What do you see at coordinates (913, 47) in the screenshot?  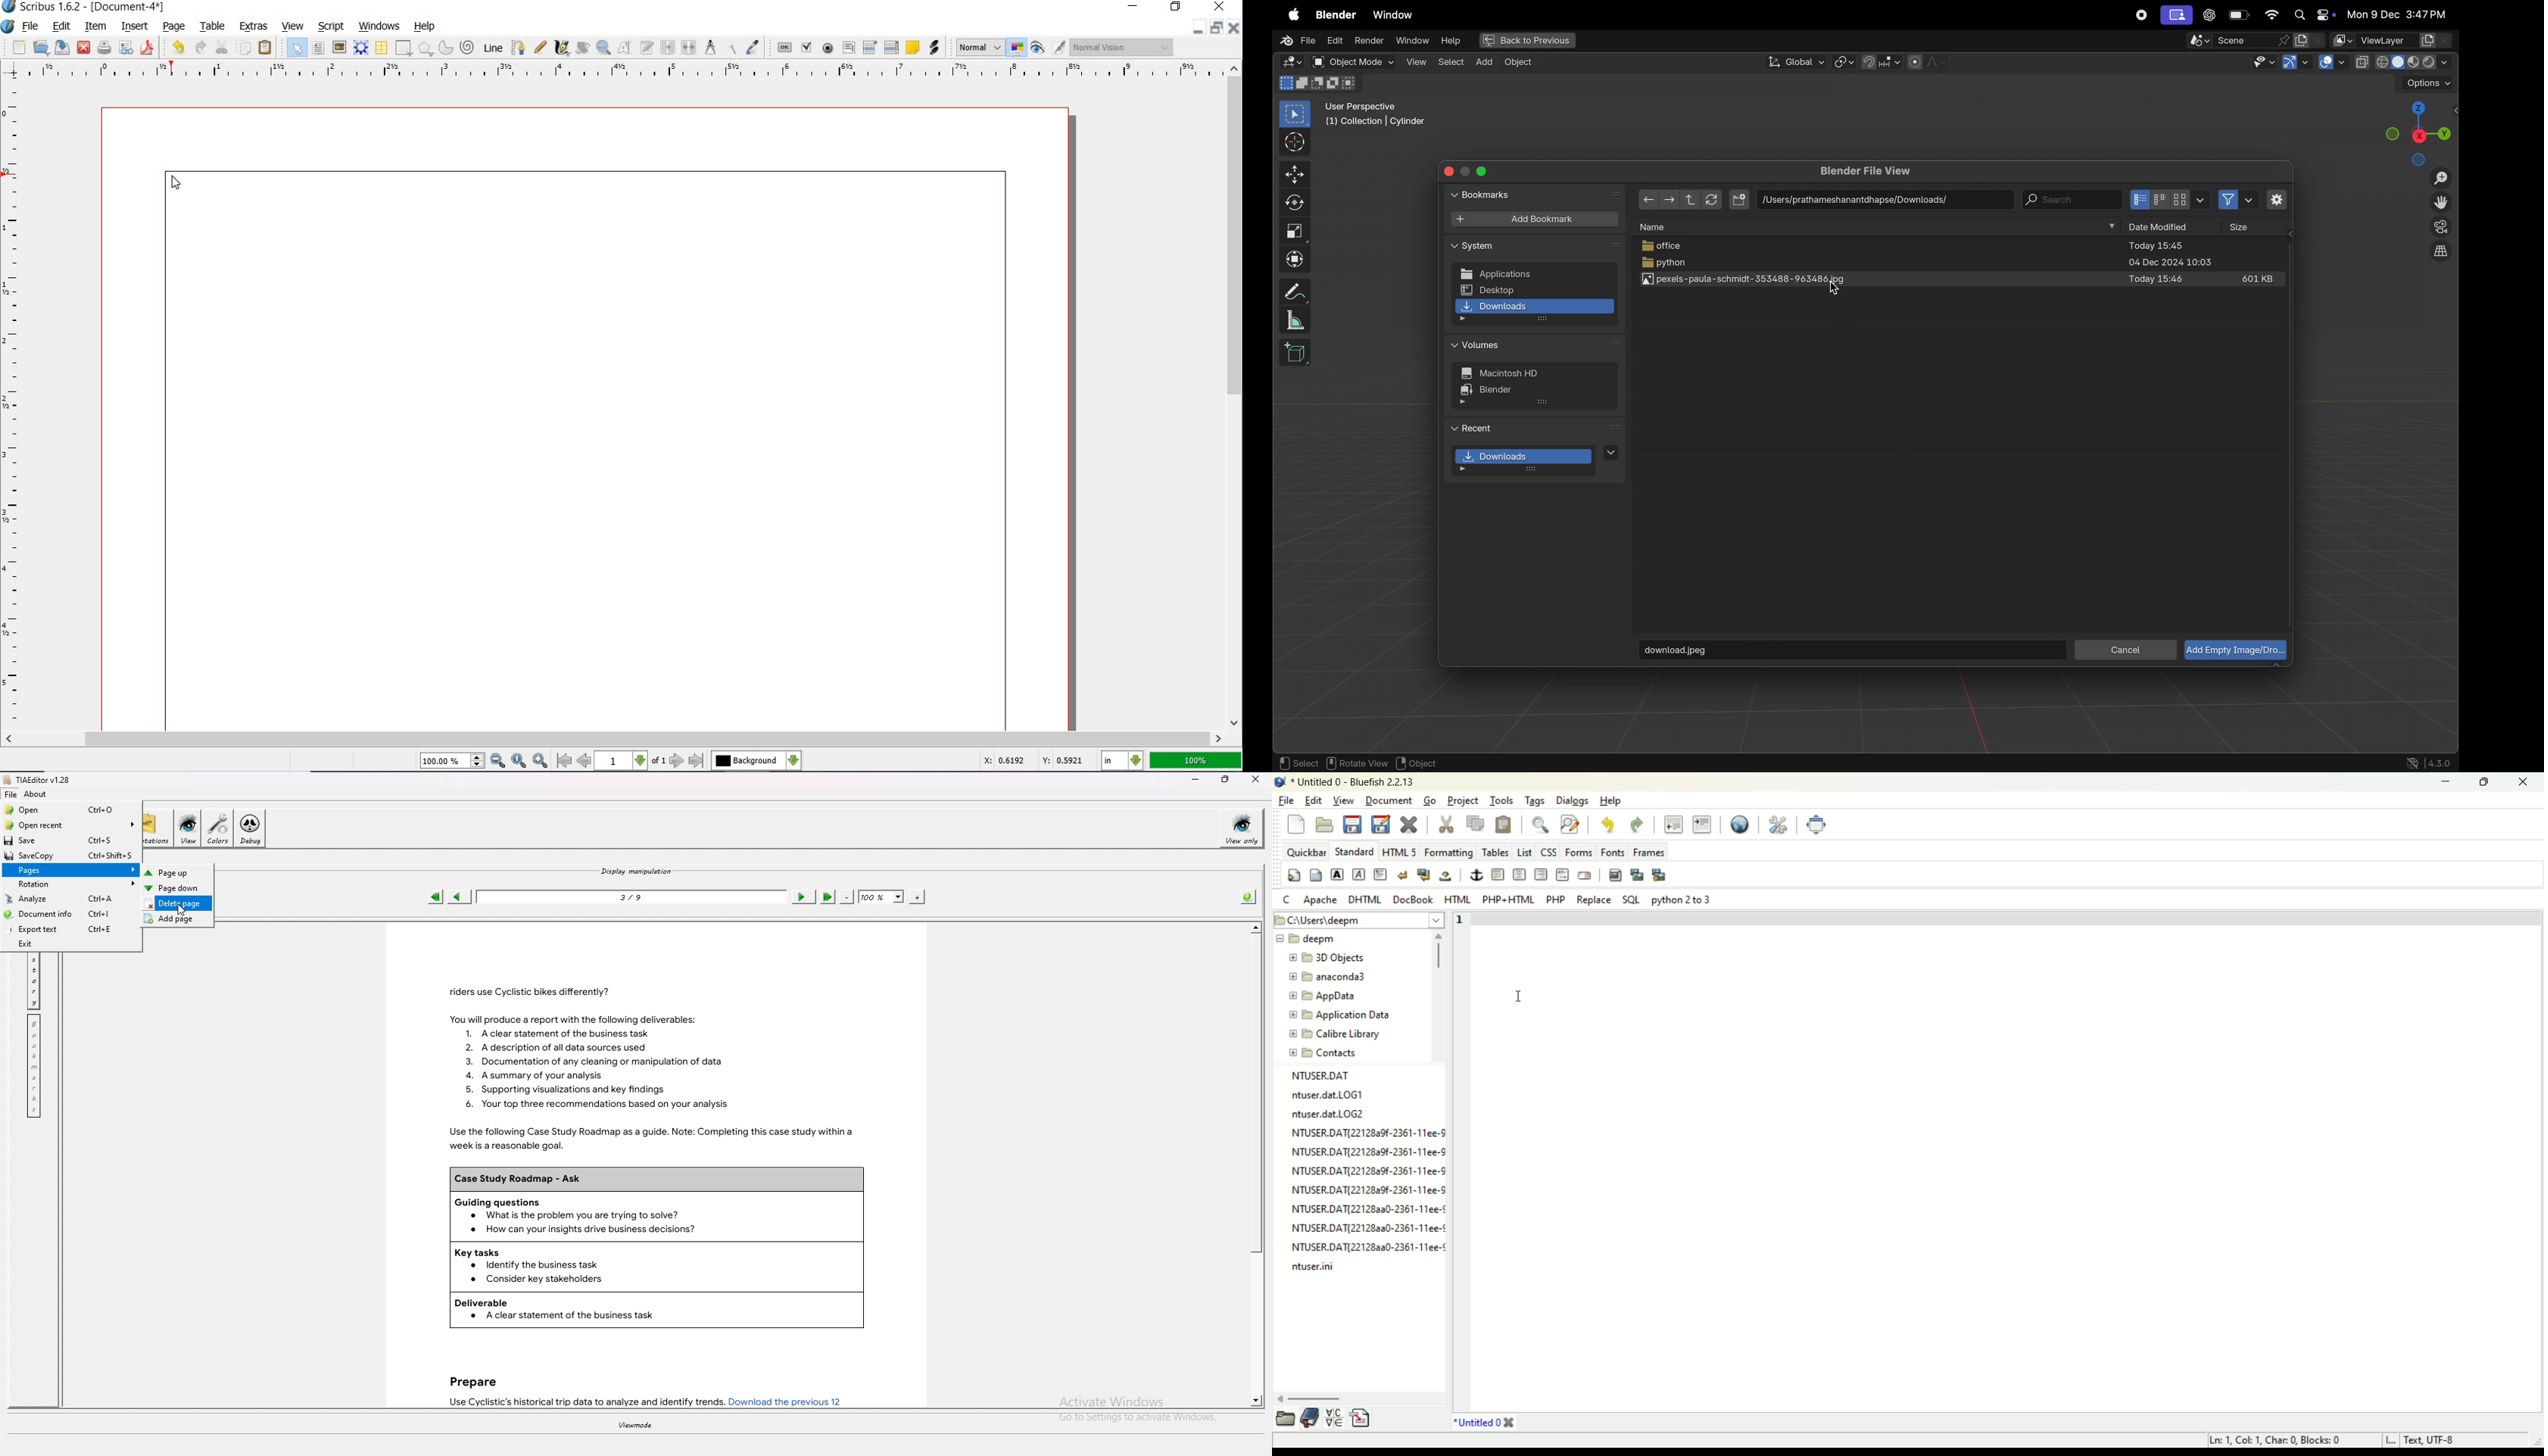 I see `text annotation` at bounding box center [913, 47].